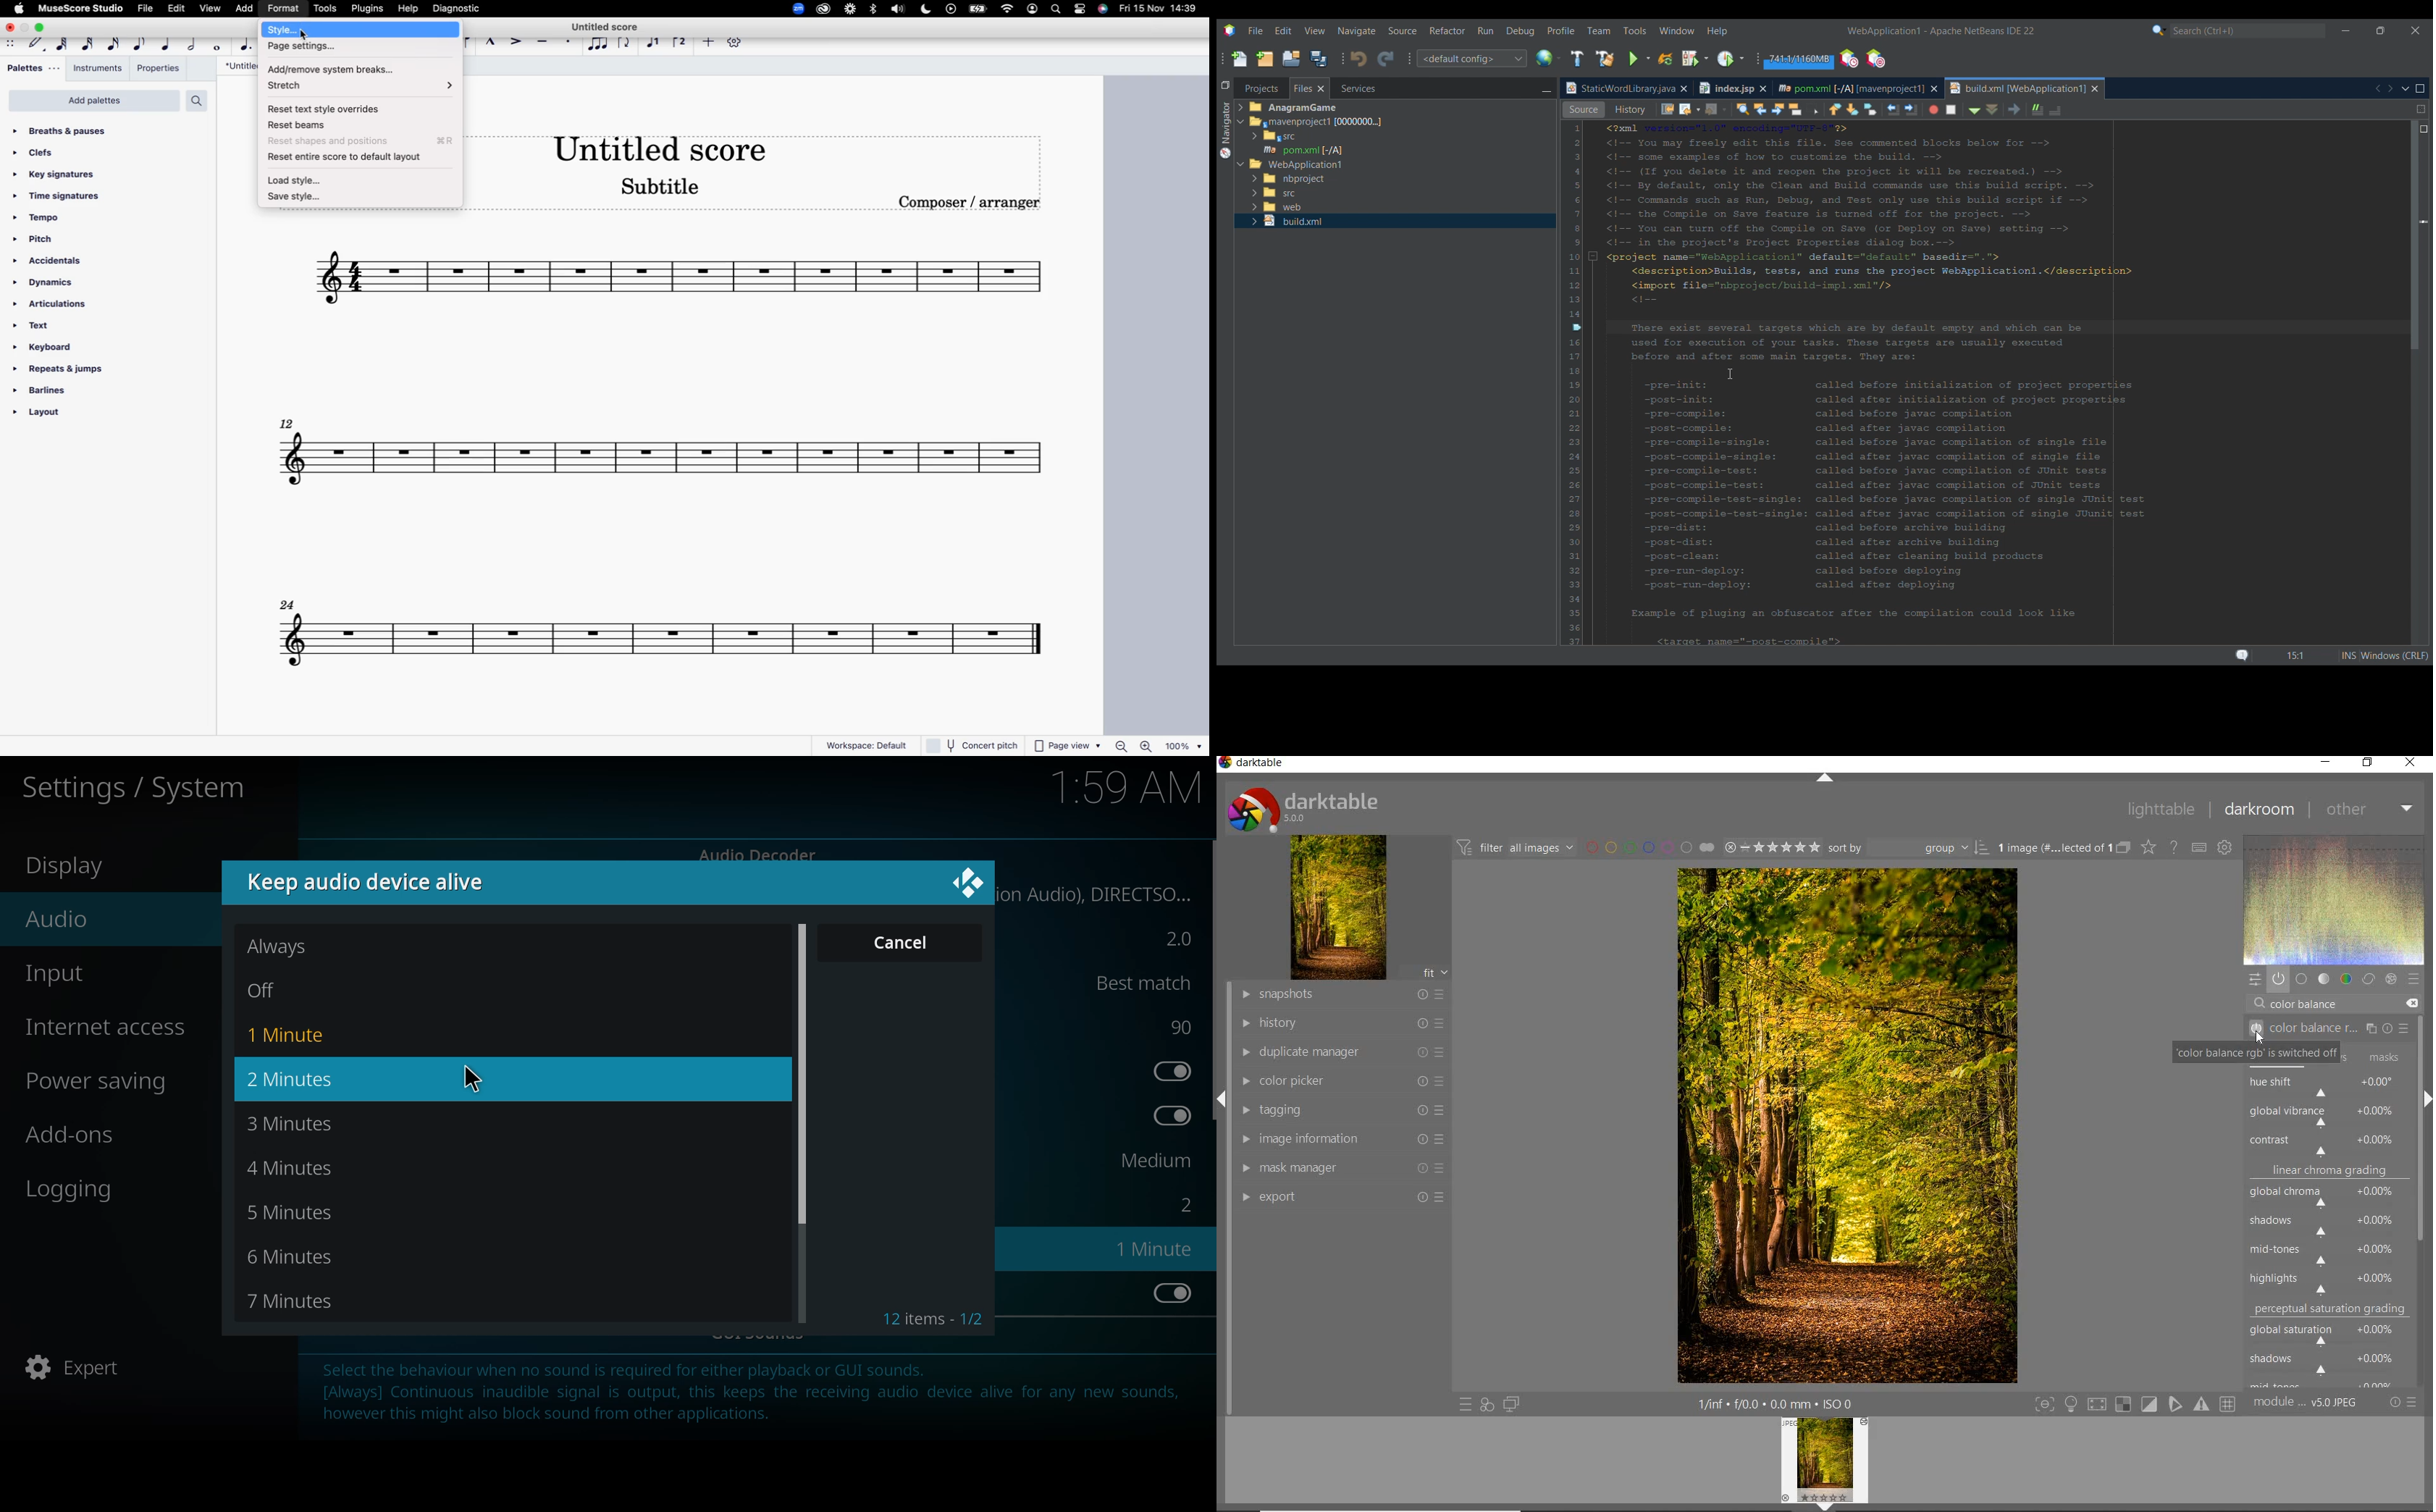 The width and height of the screenshot is (2436, 1512). Describe the element at coordinates (11, 45) in the screenshot. I see `move` at that location.